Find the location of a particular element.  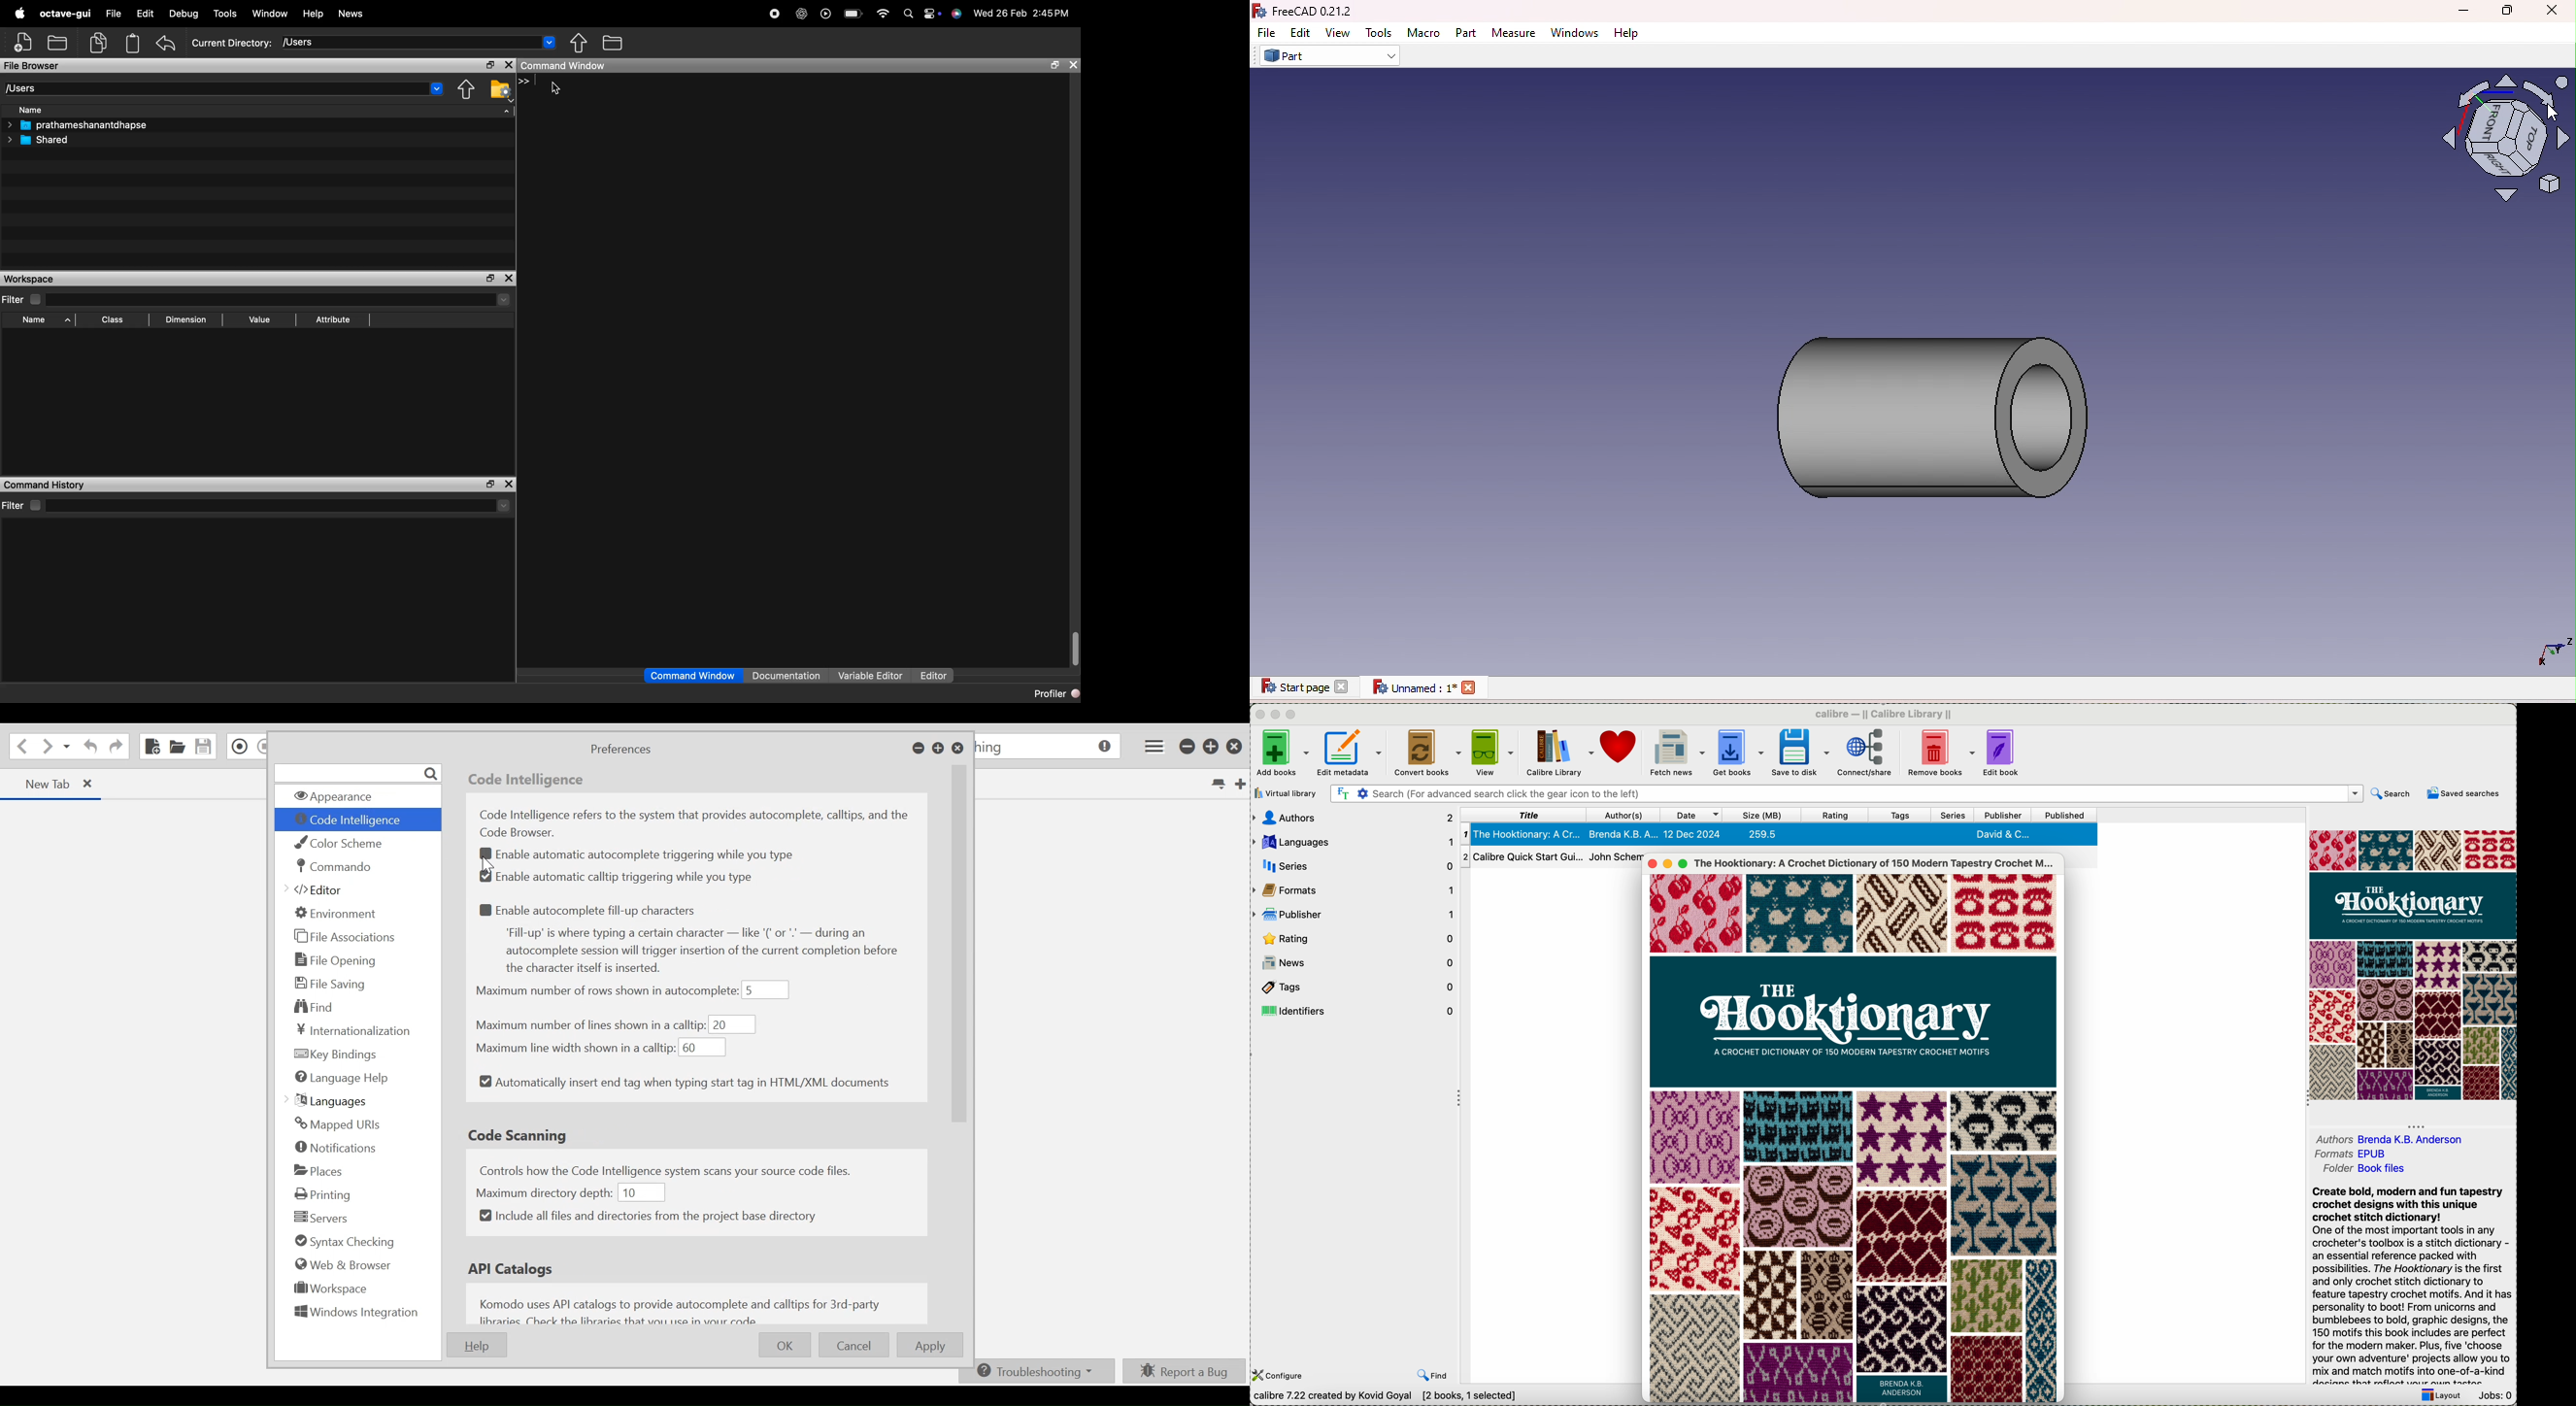

Class is located at coordinates (114, 320).